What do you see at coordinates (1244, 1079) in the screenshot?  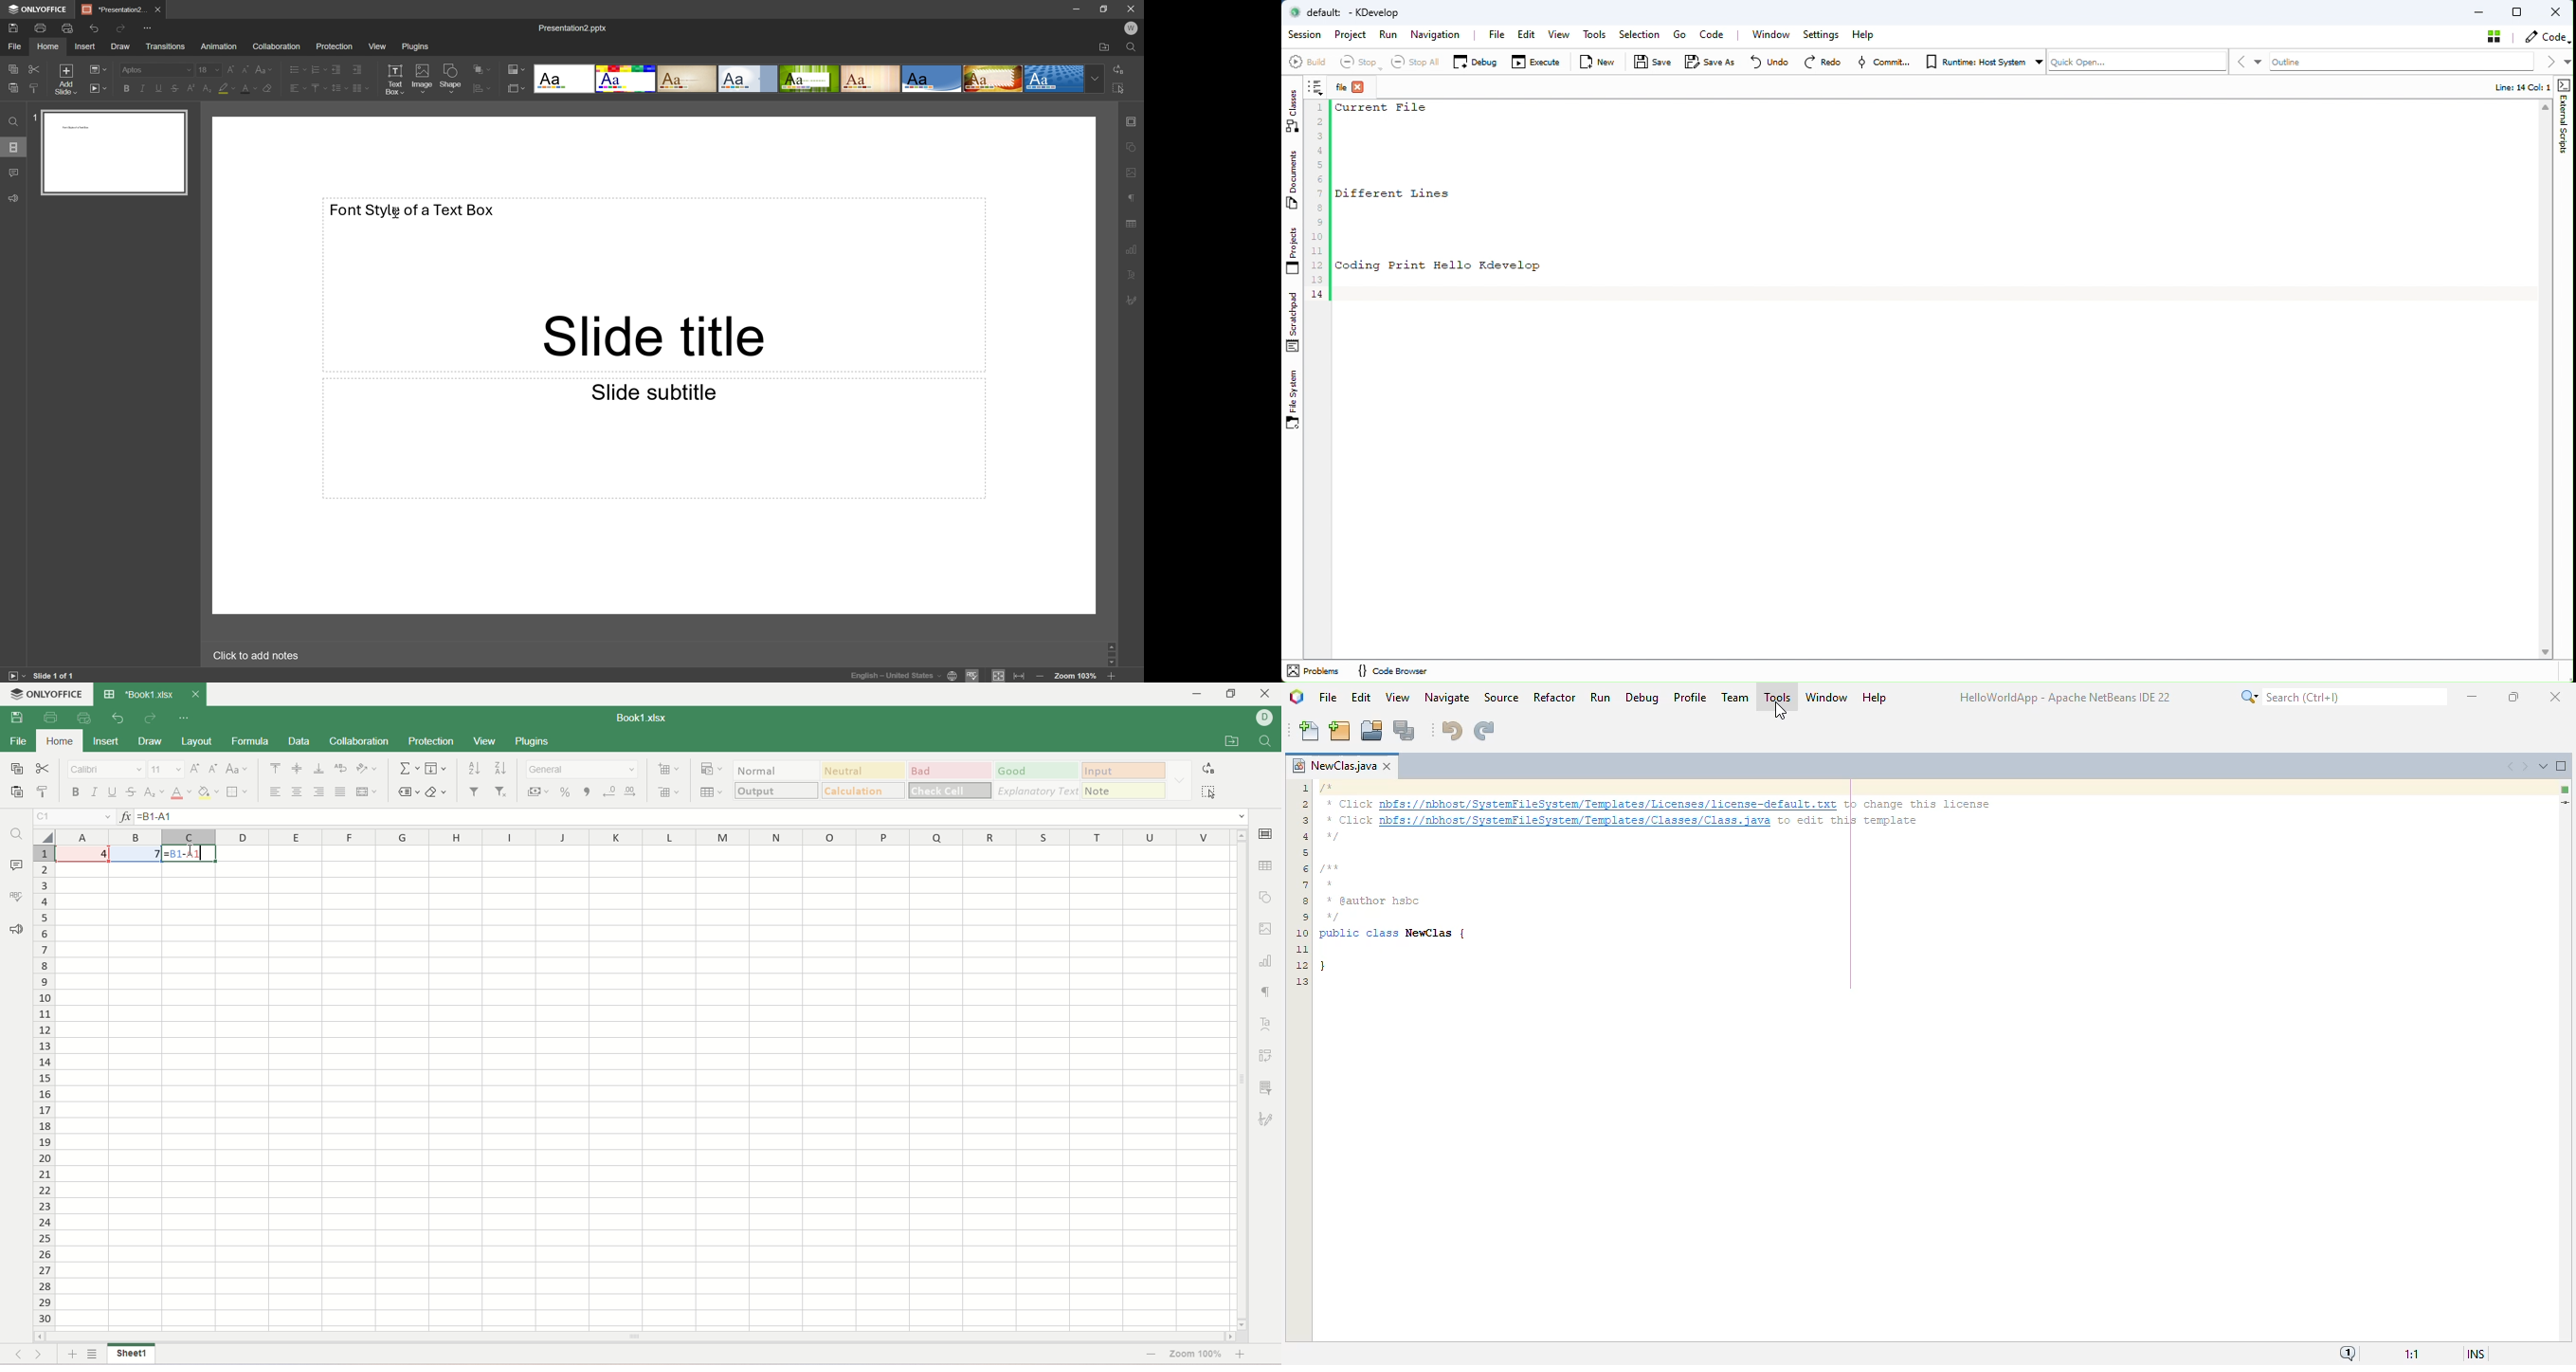 I see `vertical scroll settings` at bounding box center [1244, 1079].